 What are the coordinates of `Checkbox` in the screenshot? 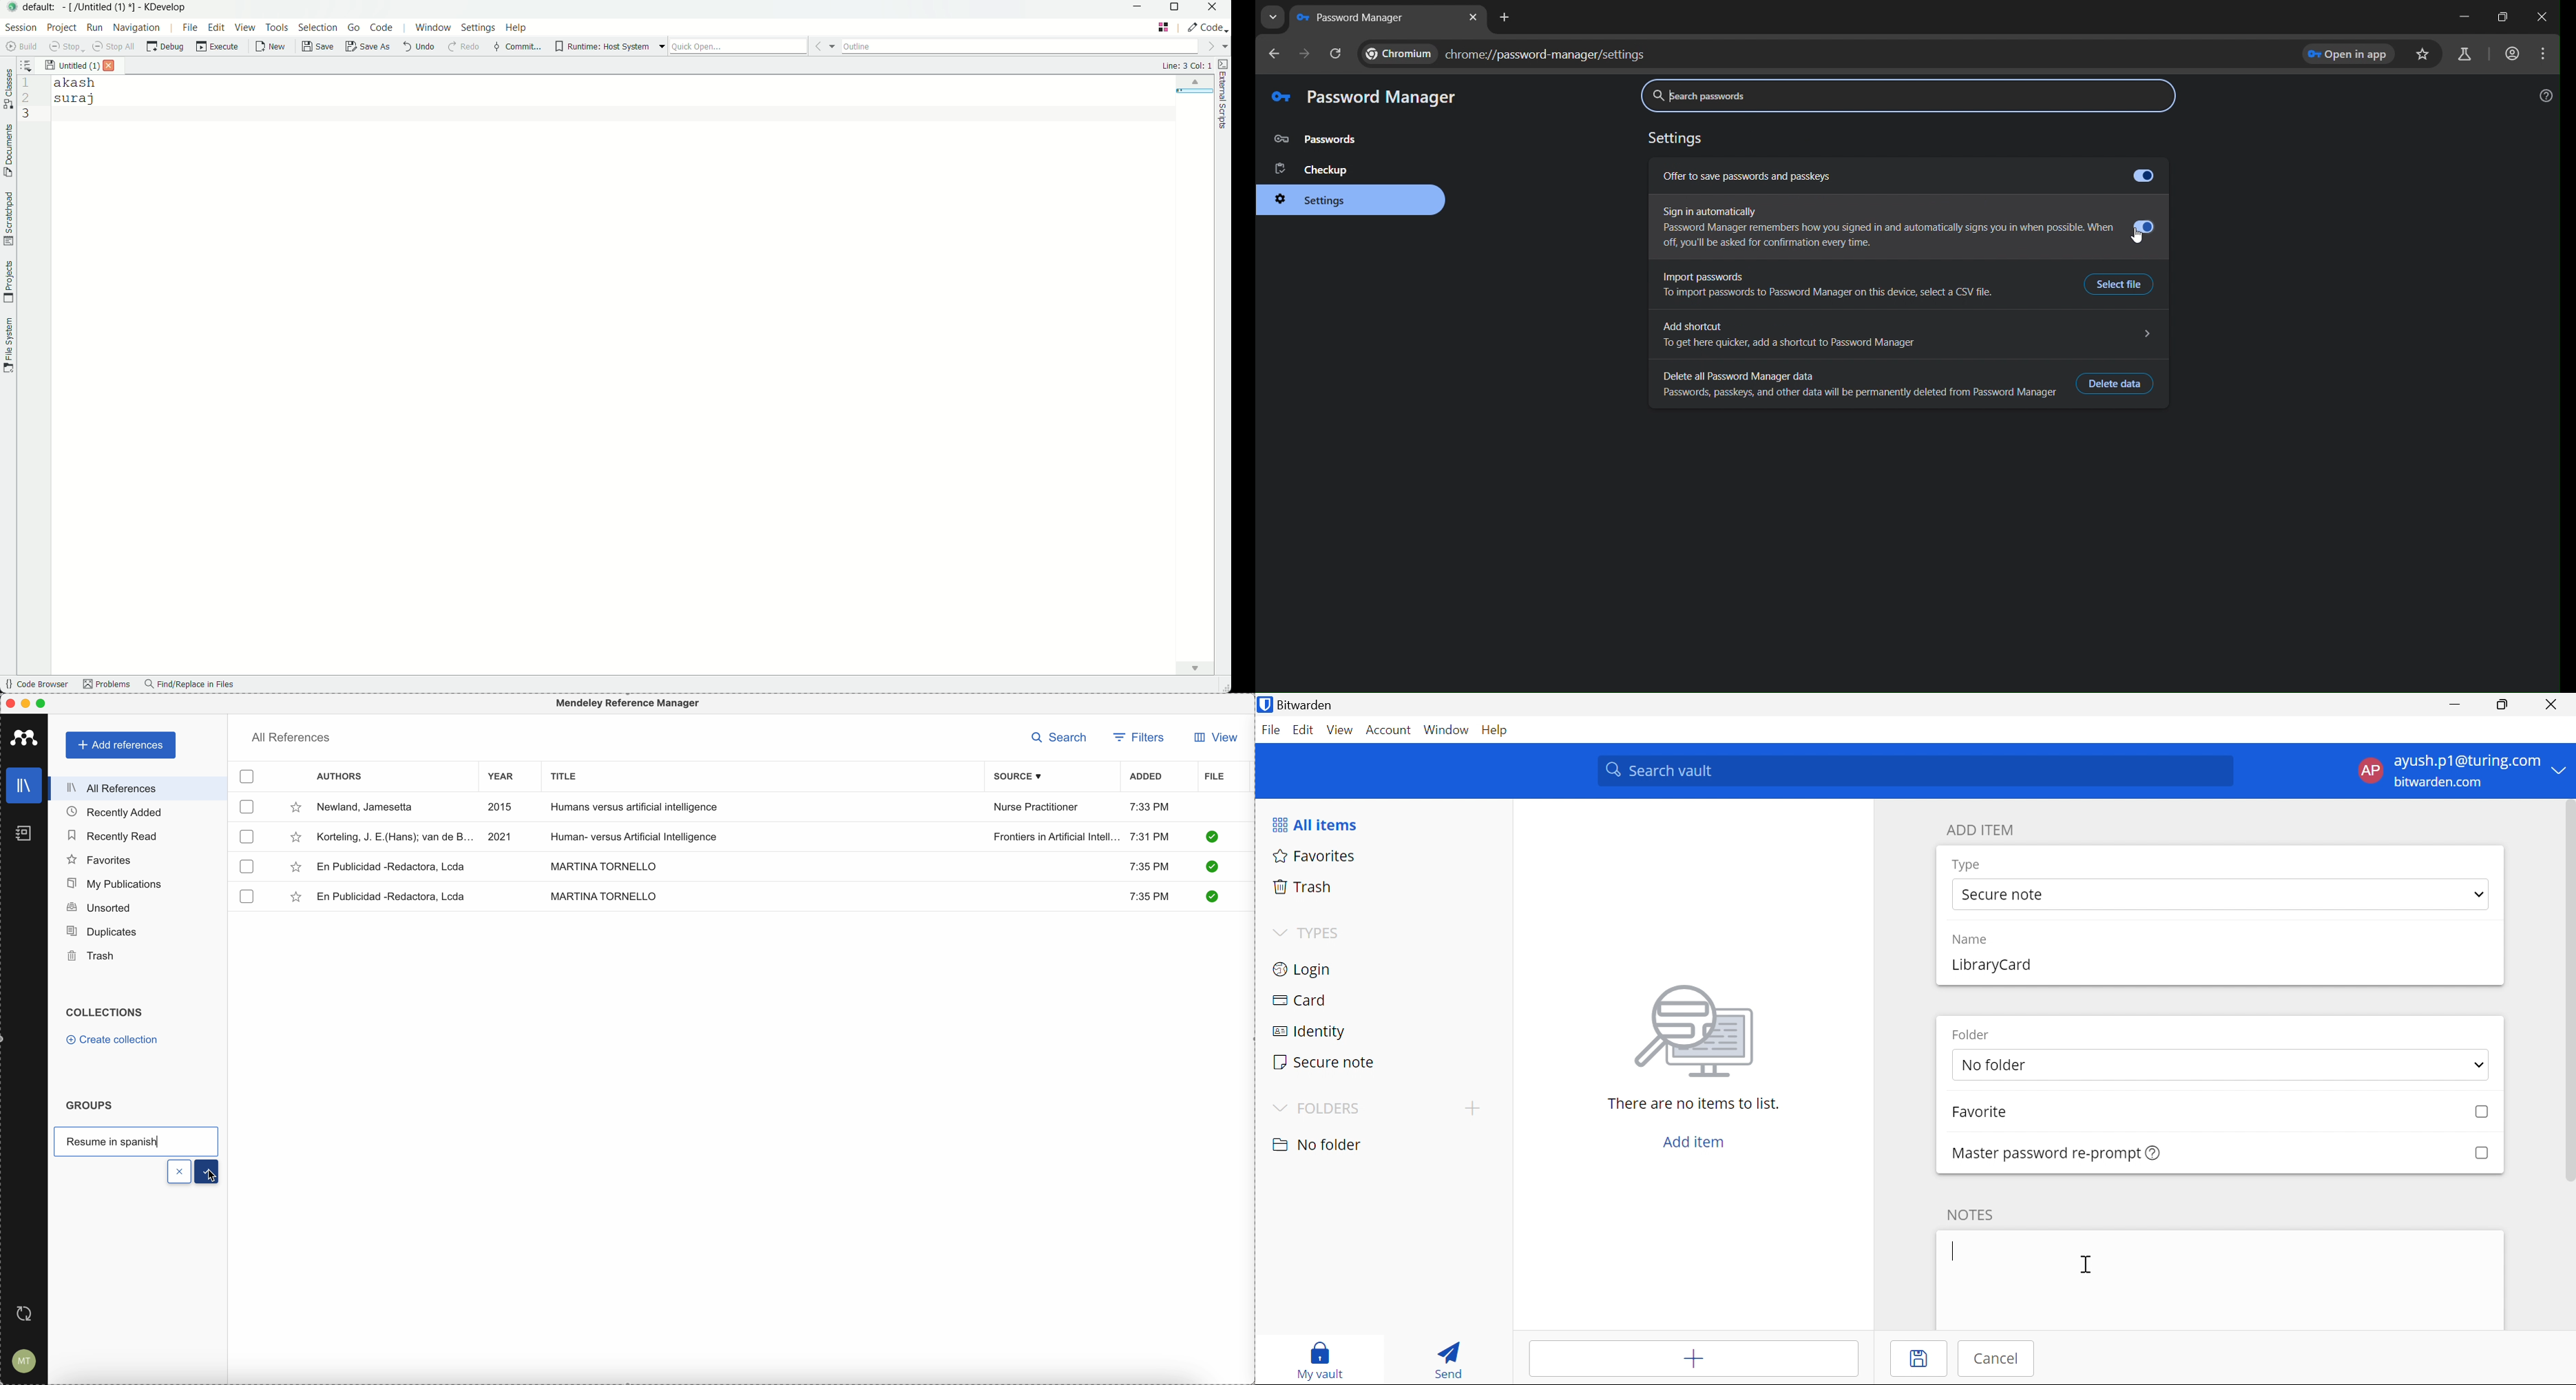 It's located at (2480, 1153).